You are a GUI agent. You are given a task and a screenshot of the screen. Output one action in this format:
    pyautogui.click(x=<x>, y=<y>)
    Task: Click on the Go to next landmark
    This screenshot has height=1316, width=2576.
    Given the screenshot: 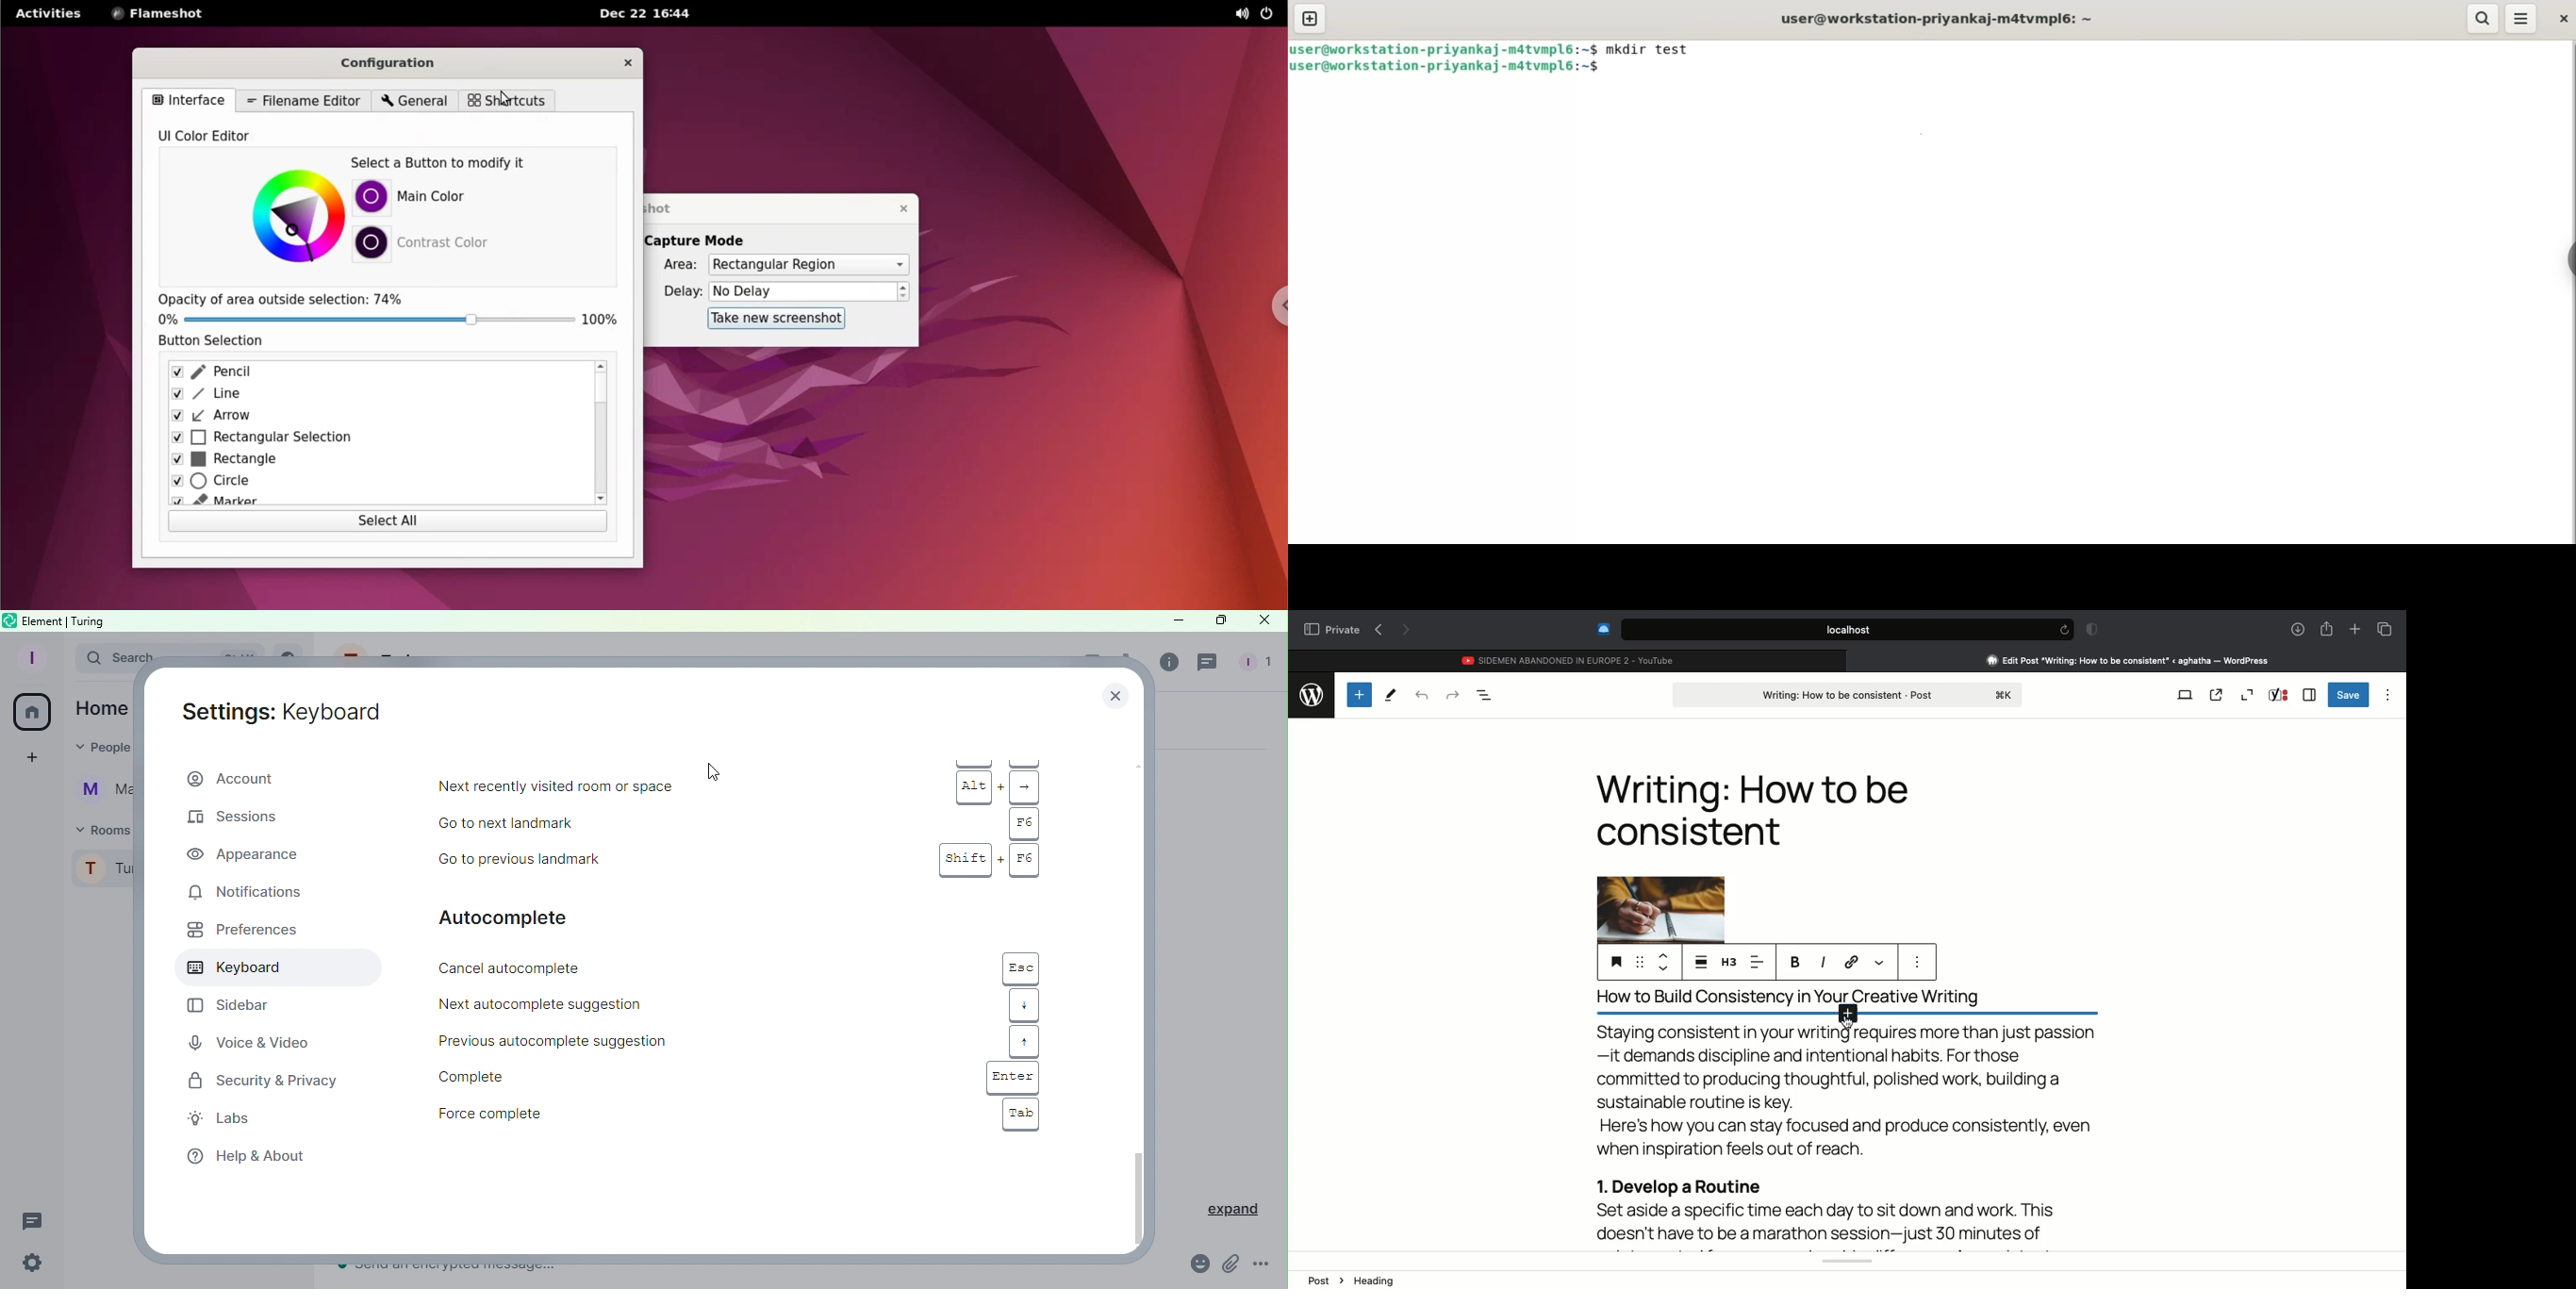 What is the action you would take?
    pyautogui.click(x=624, y=823)
    